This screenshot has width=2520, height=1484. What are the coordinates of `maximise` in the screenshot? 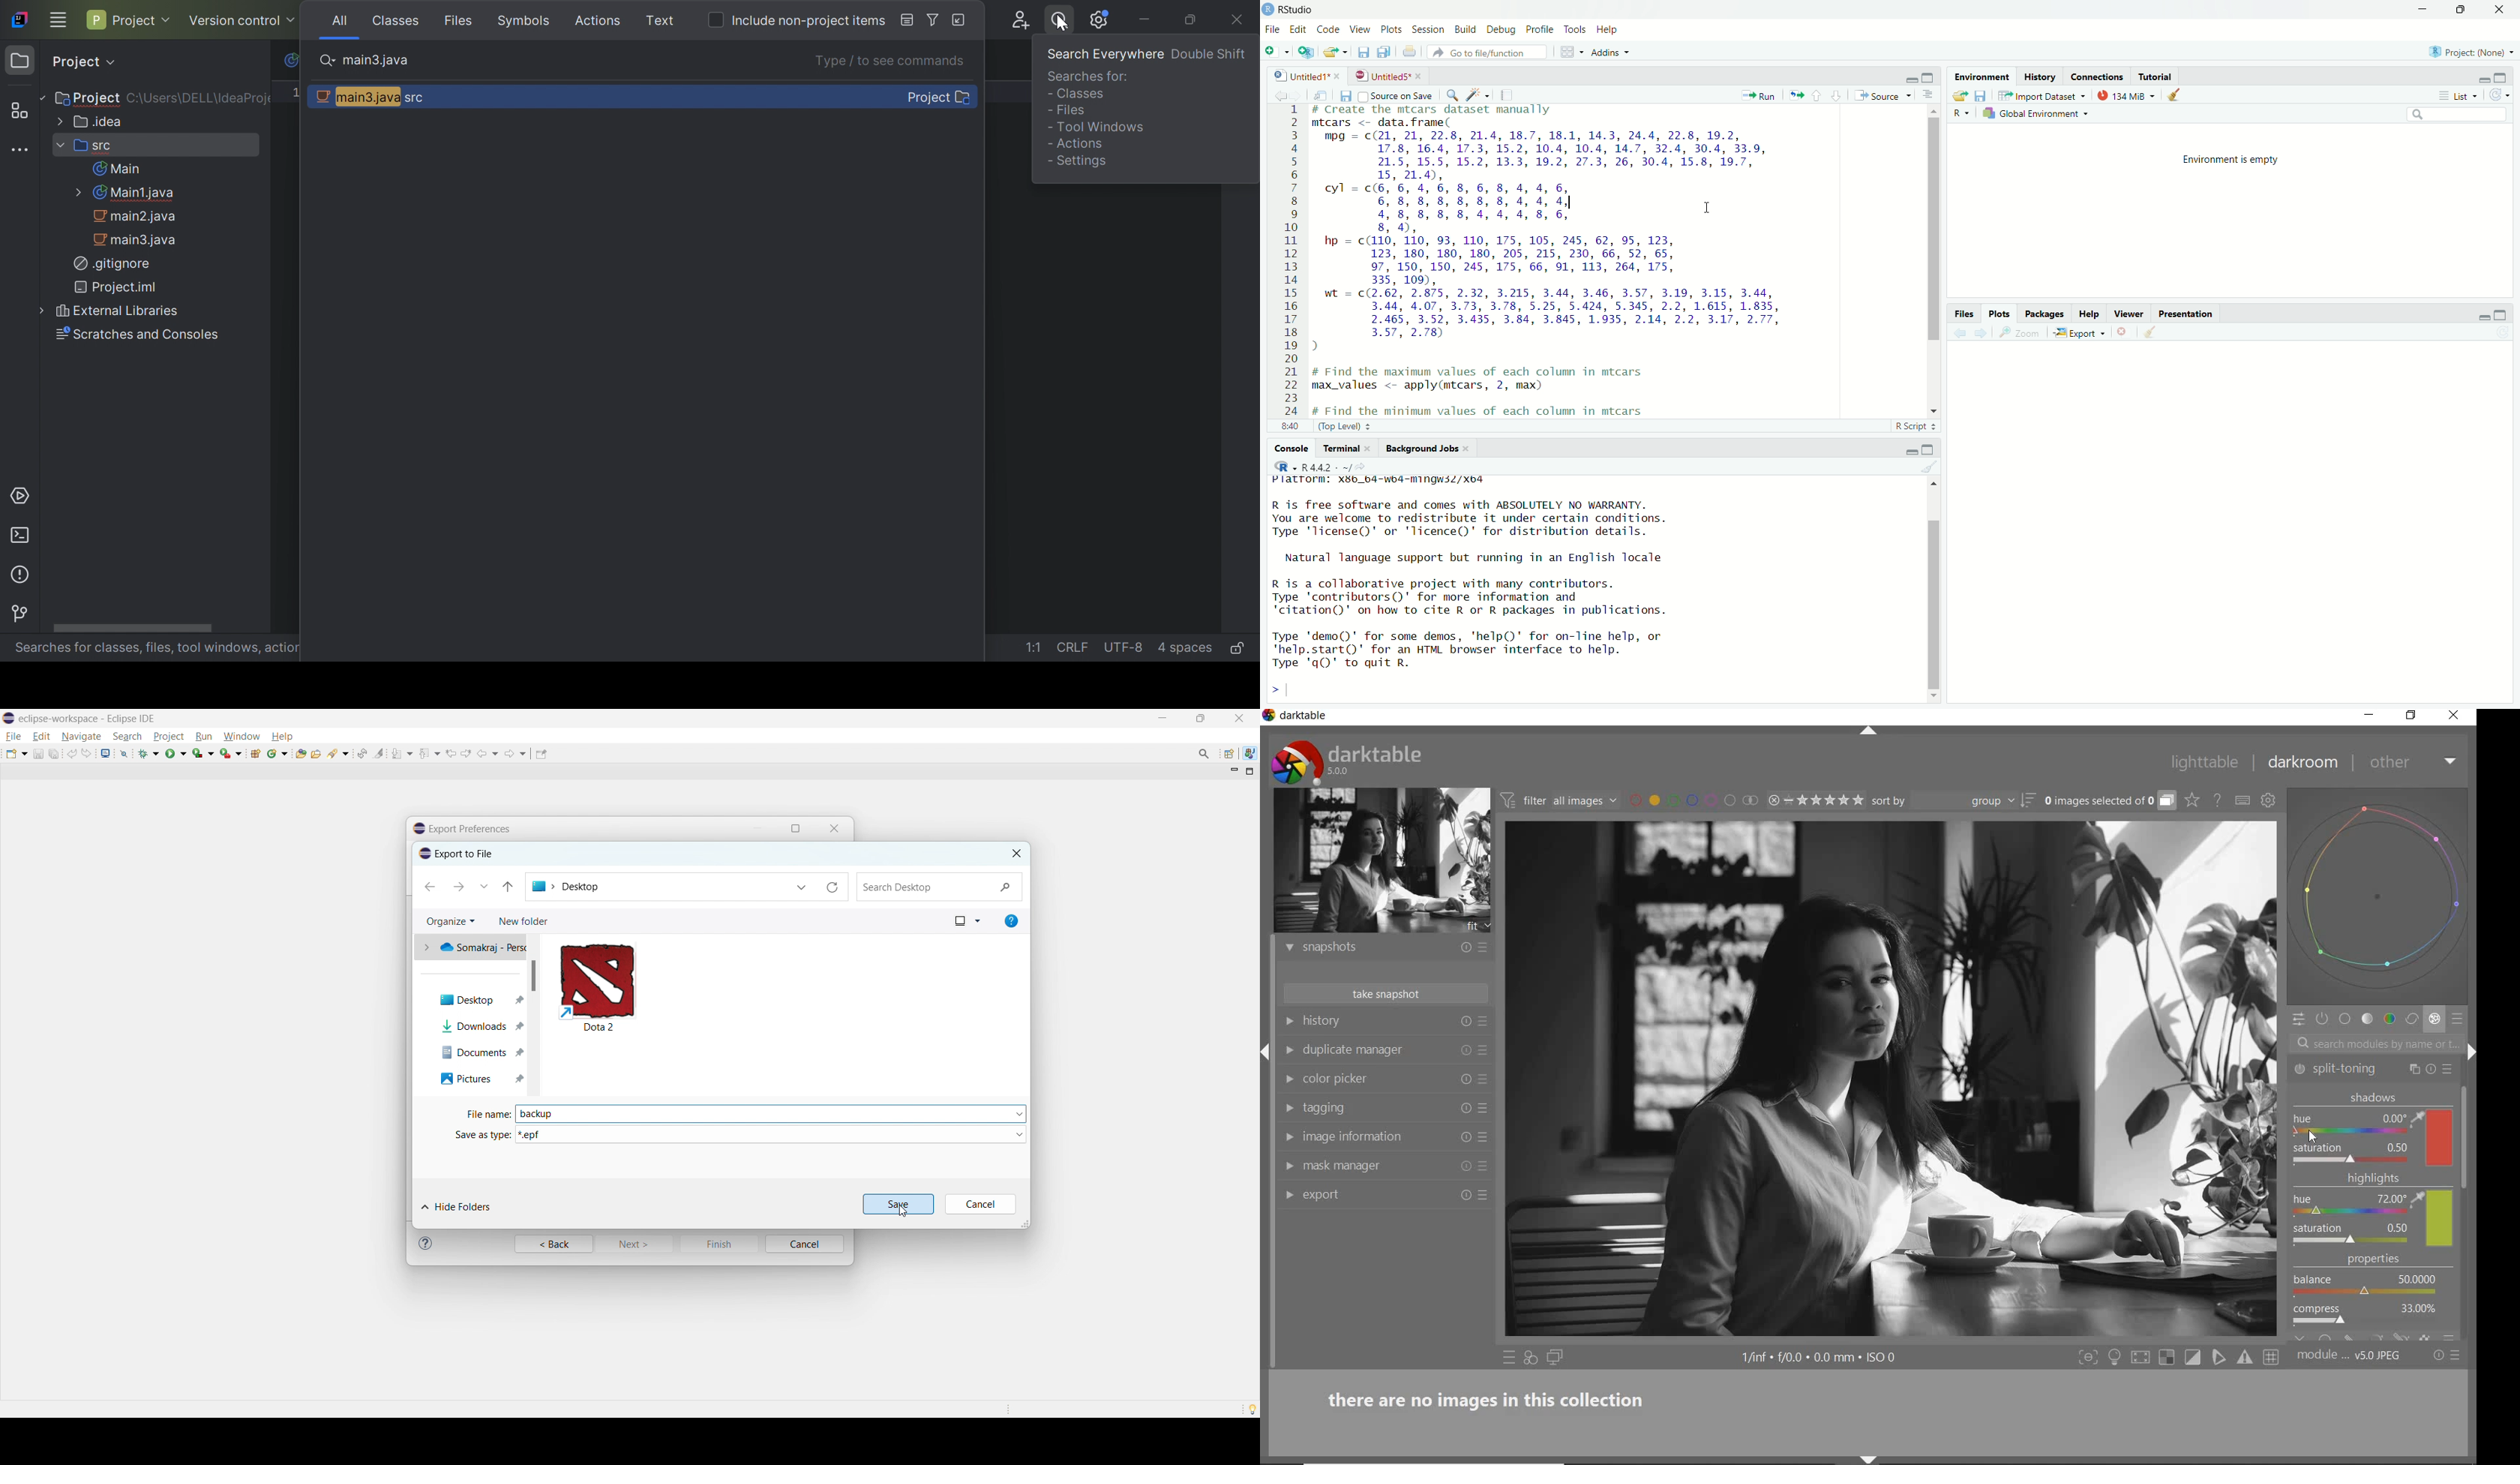 It's located at (1929, 77).